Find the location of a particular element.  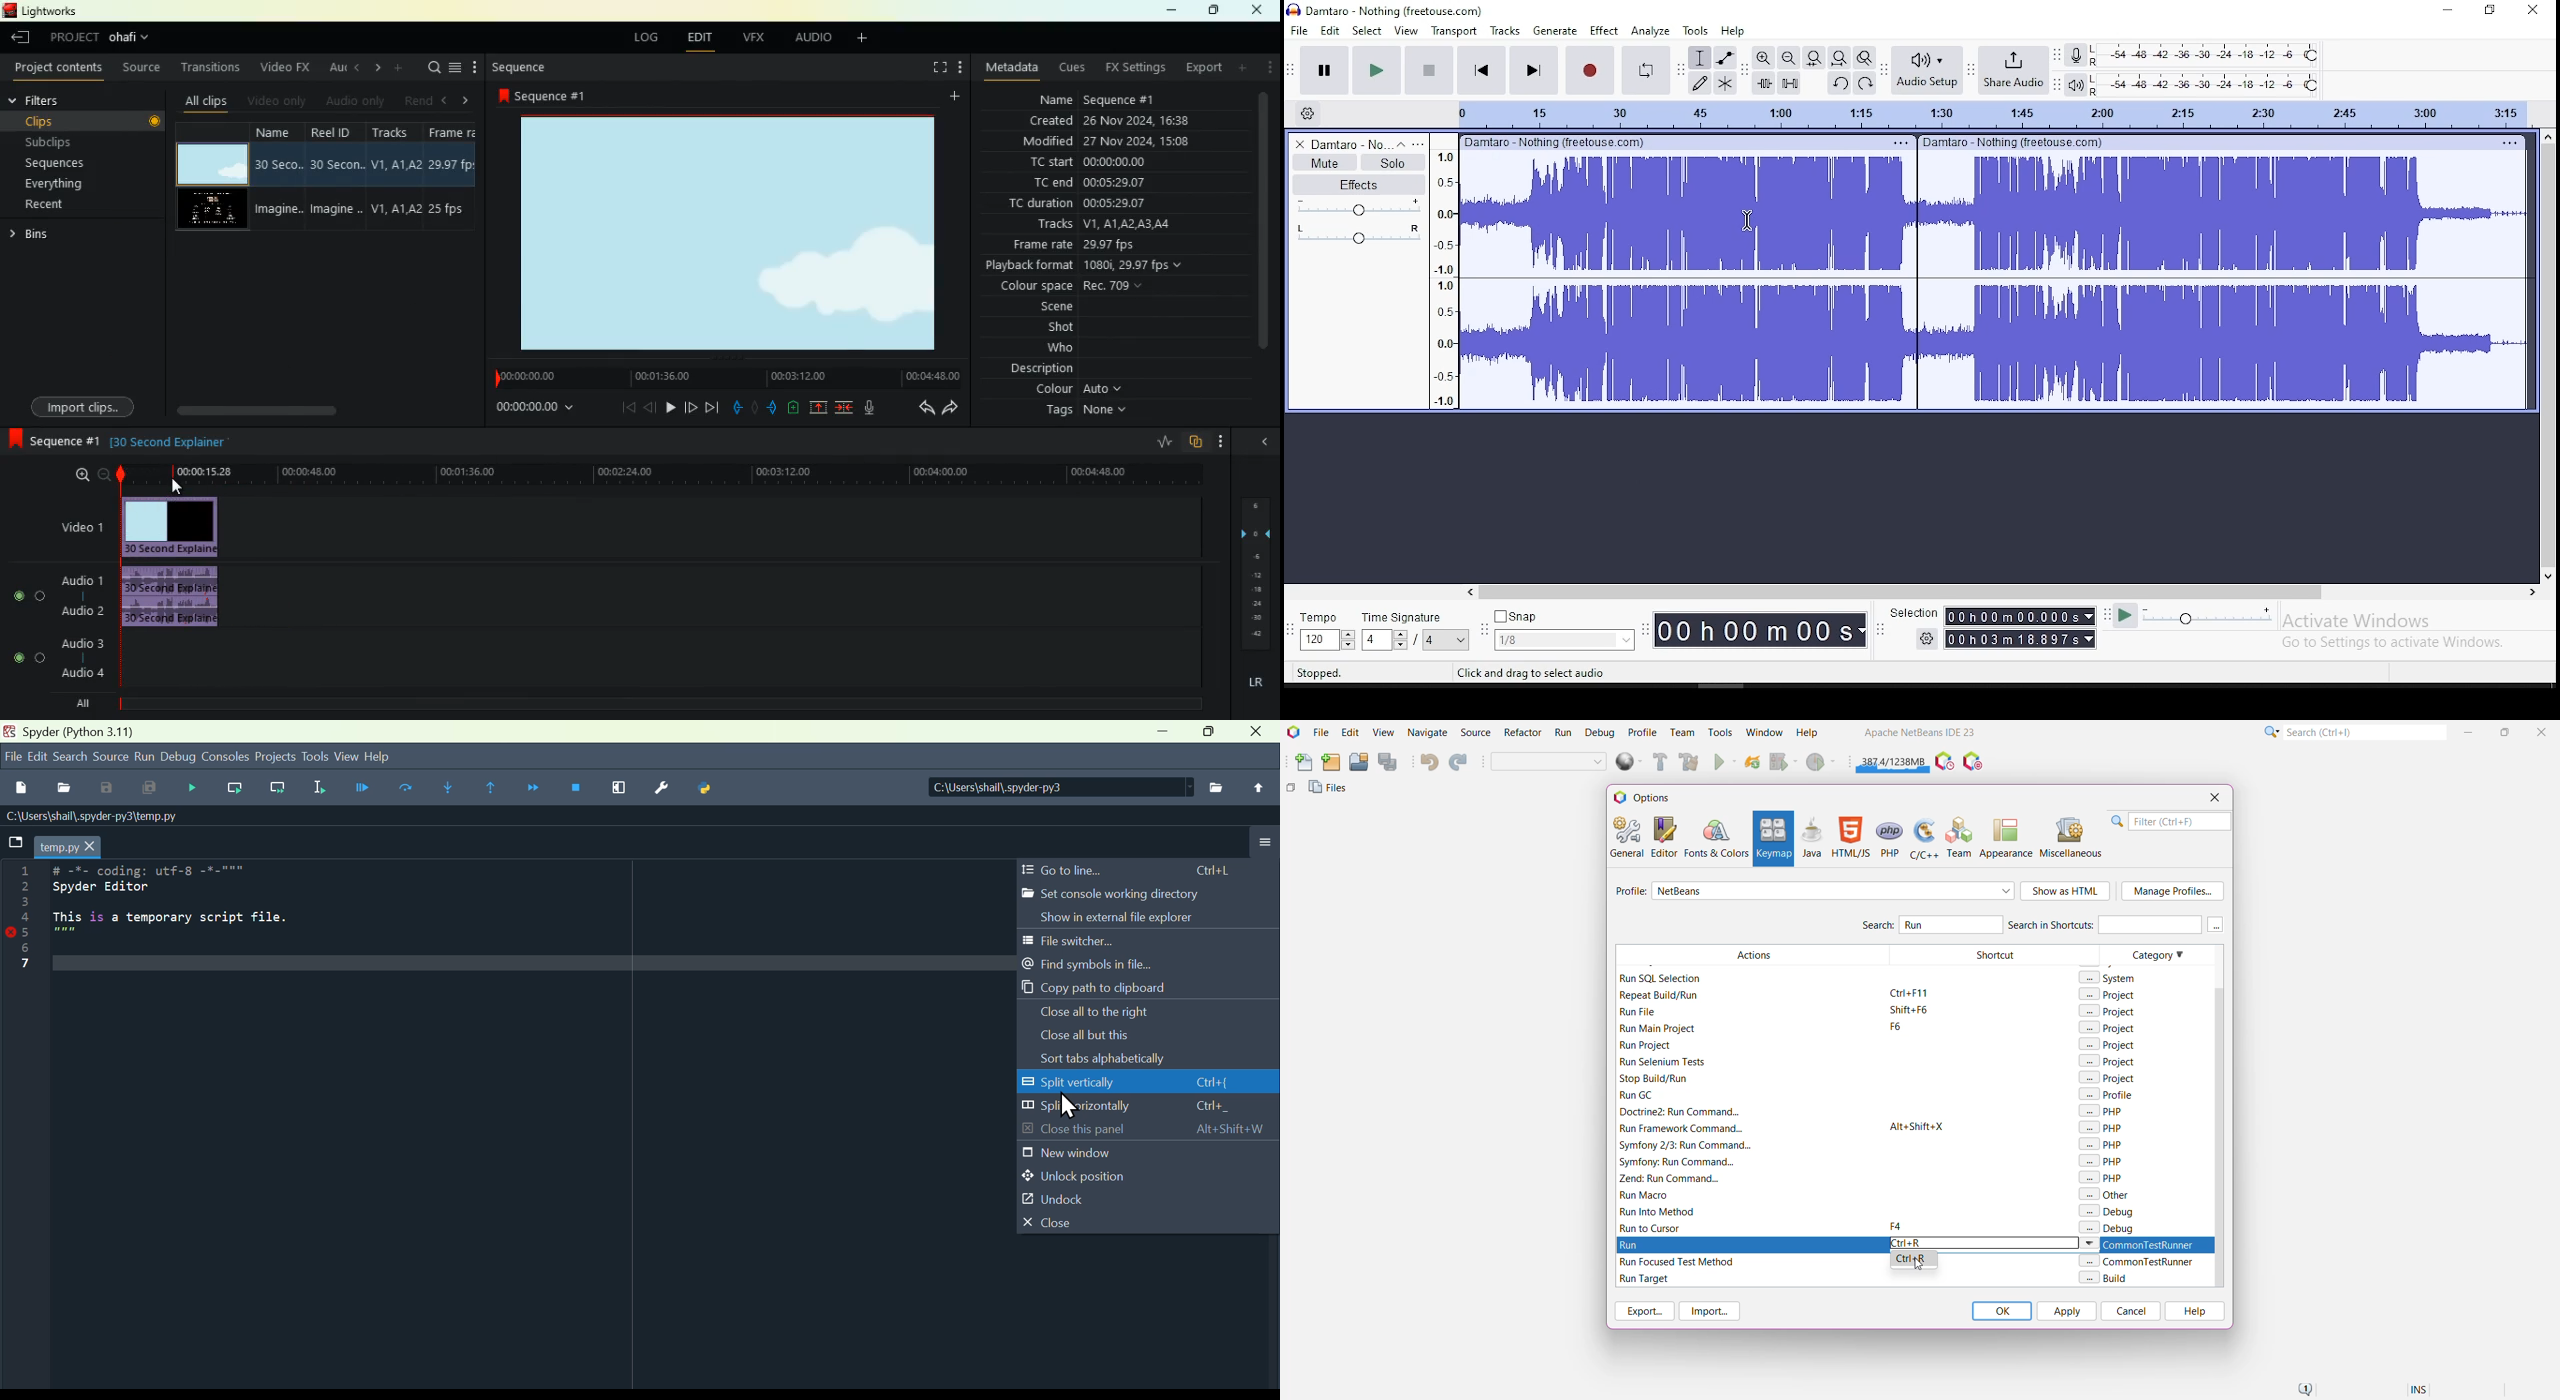

Line numbers is located at coordinates (23, 919).